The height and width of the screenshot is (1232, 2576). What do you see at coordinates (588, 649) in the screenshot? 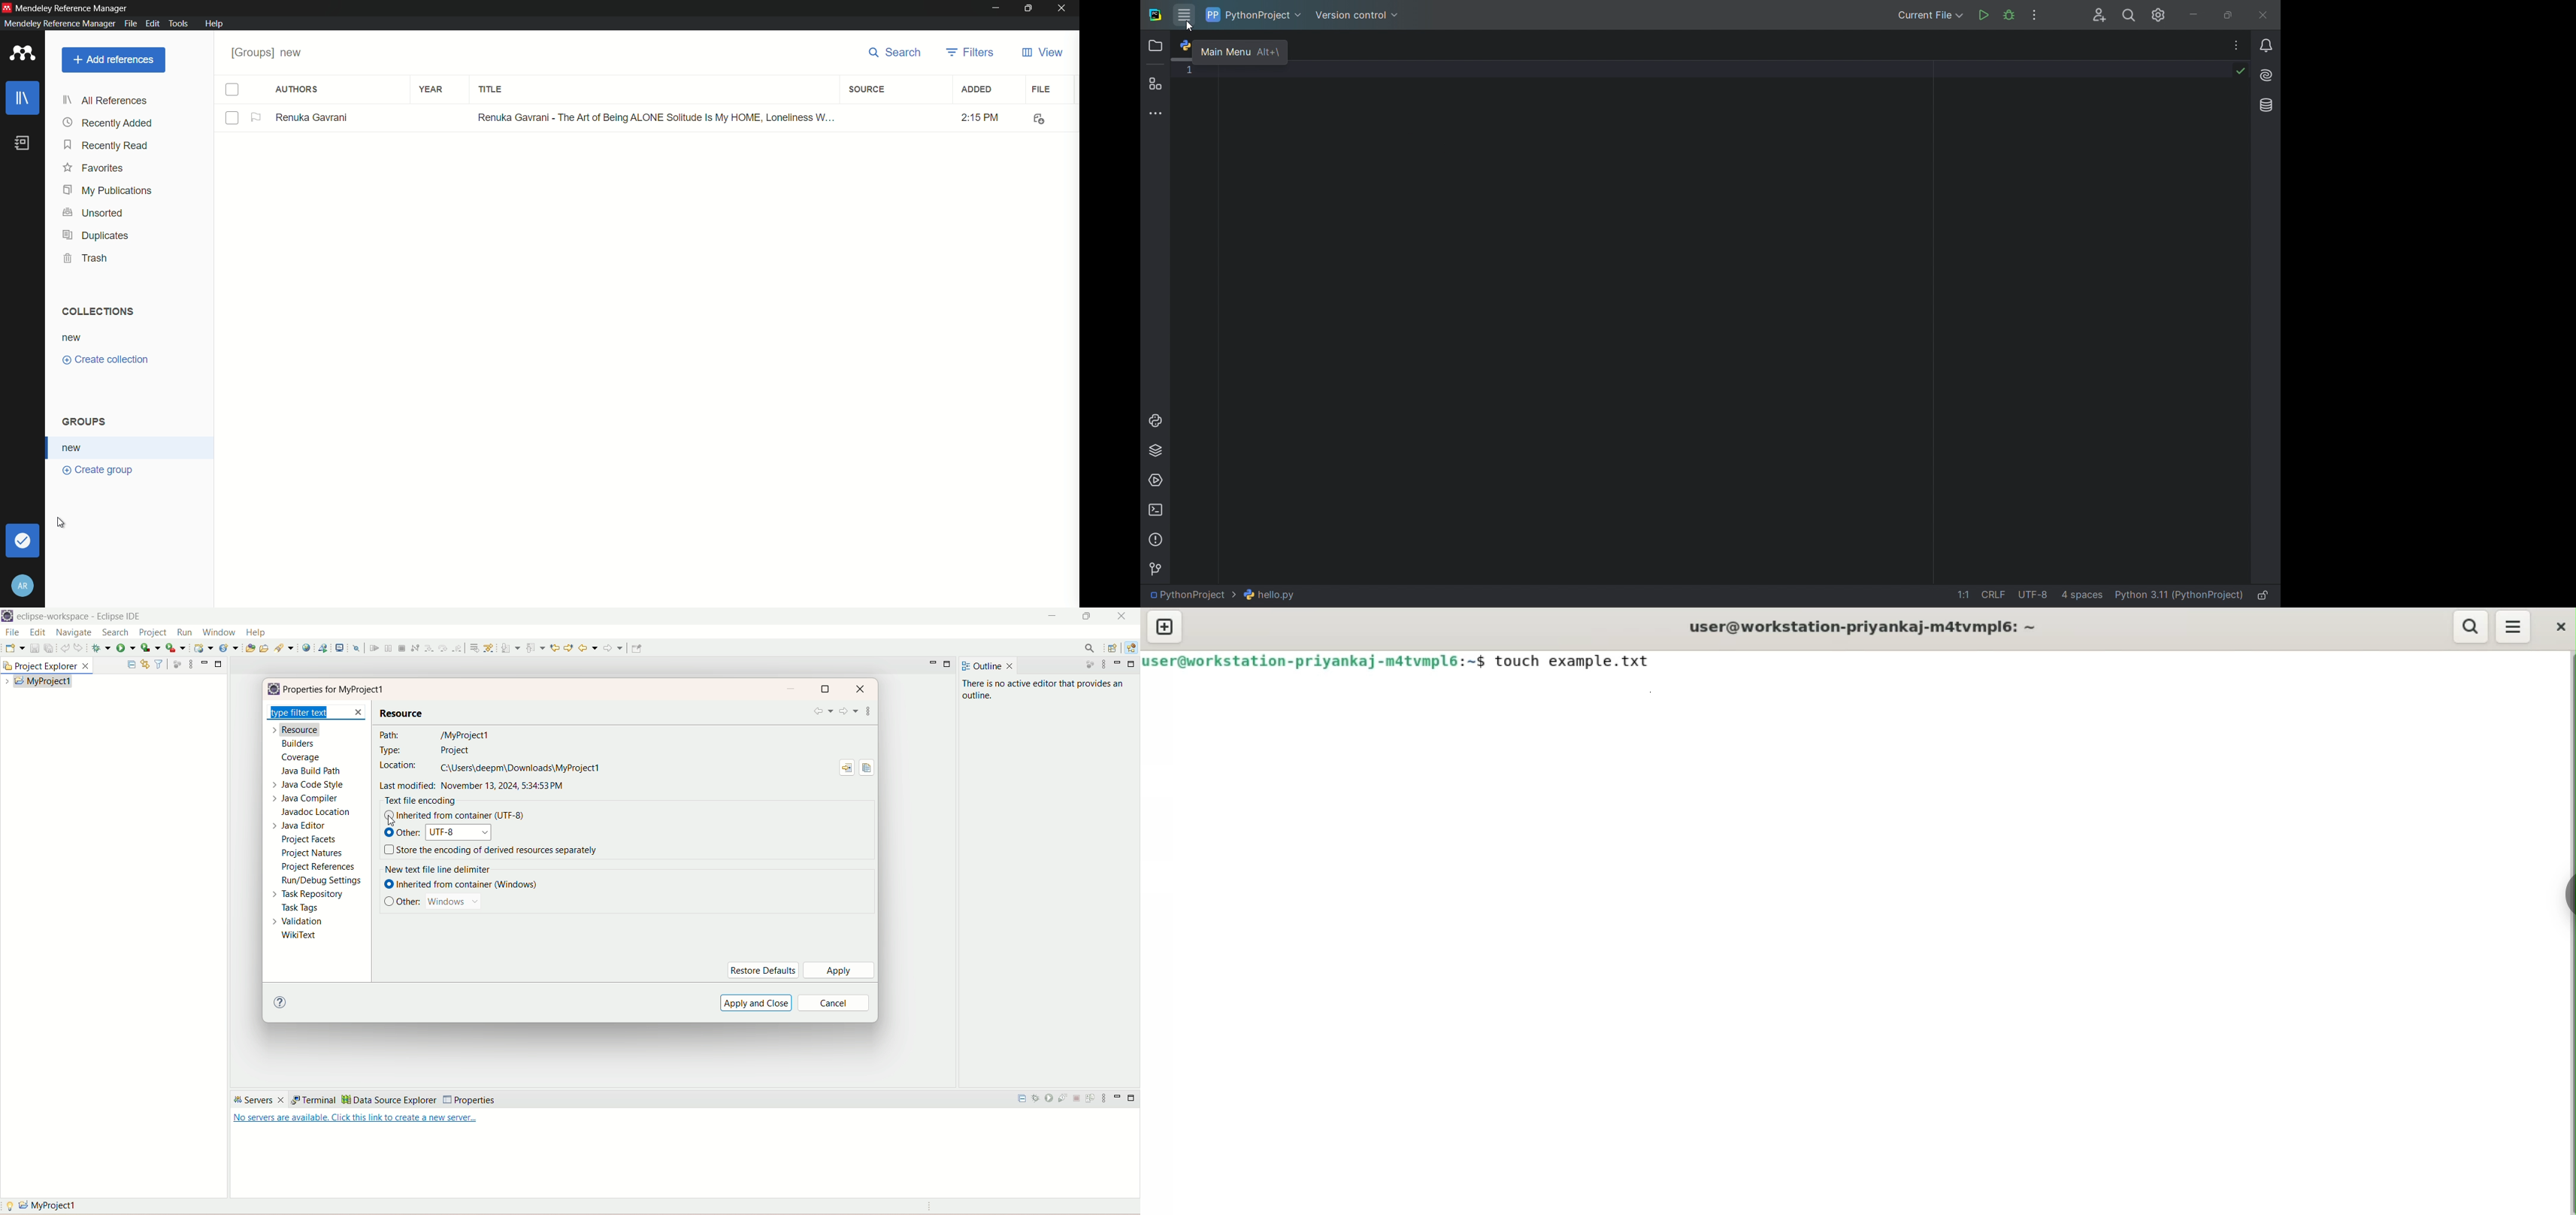
I see `back` at bounding box center [588, 649].